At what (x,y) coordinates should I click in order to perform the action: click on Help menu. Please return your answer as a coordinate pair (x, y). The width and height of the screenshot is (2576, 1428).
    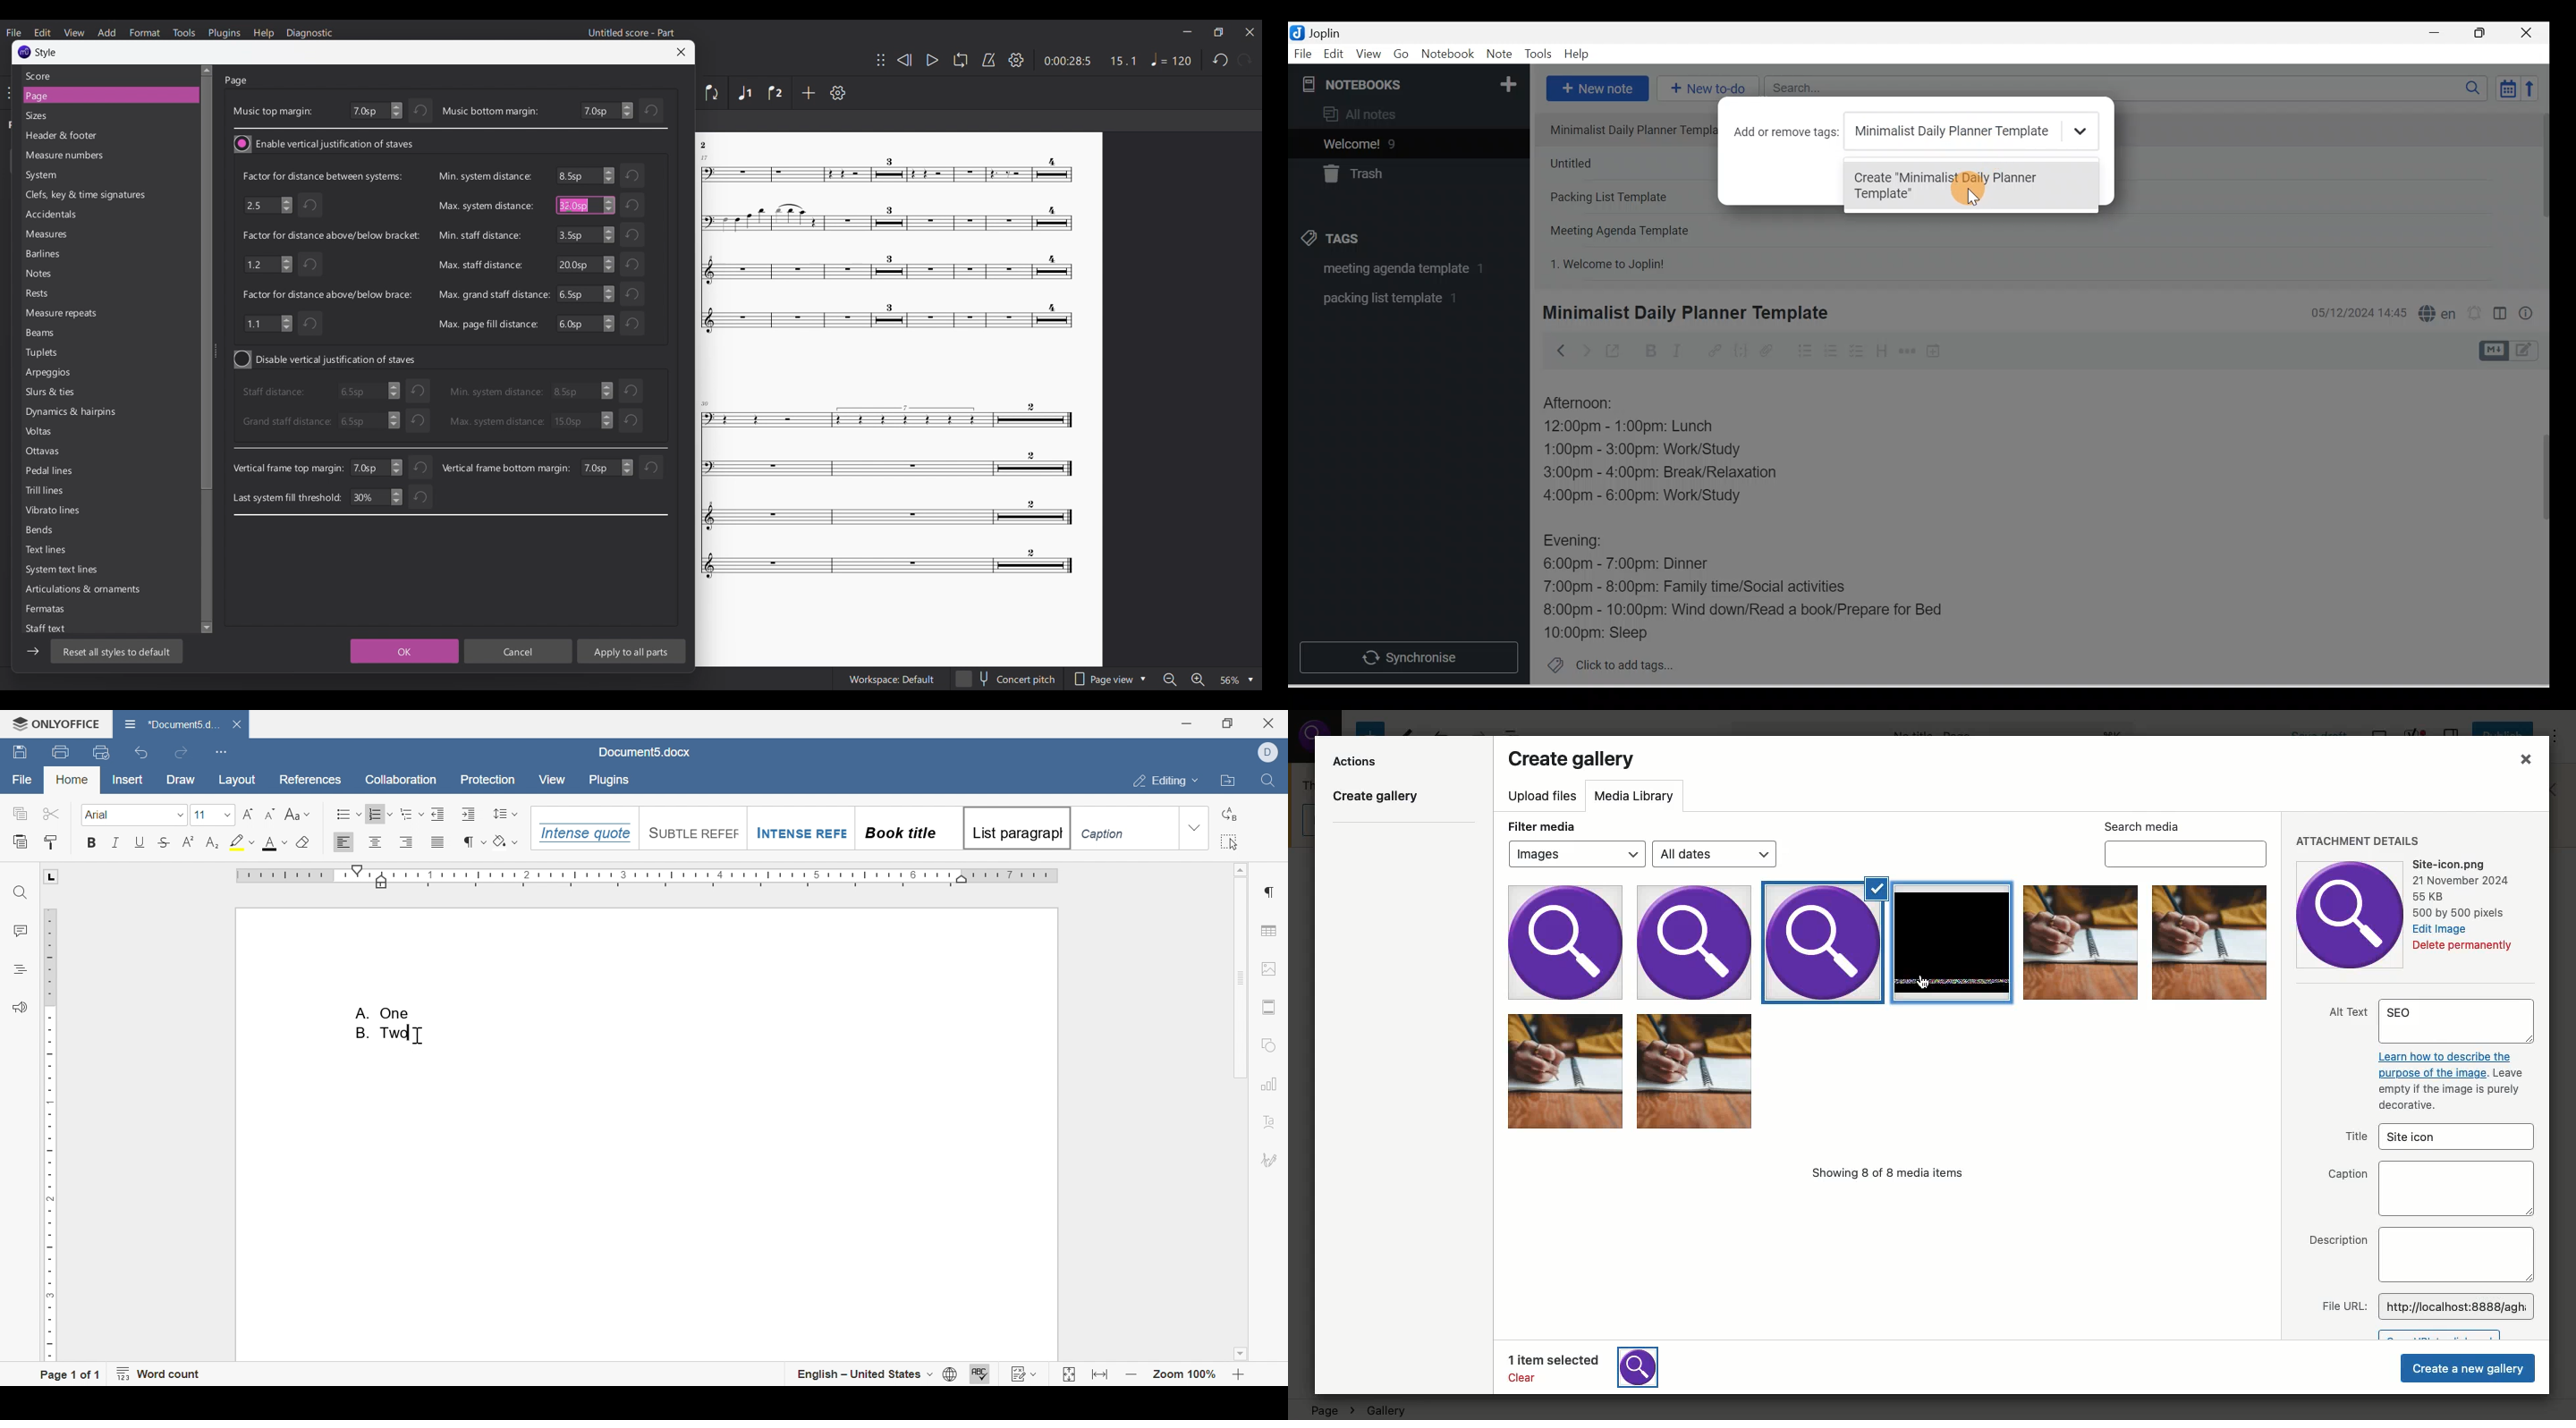
    Looking at the image, I should click on (263, 34).